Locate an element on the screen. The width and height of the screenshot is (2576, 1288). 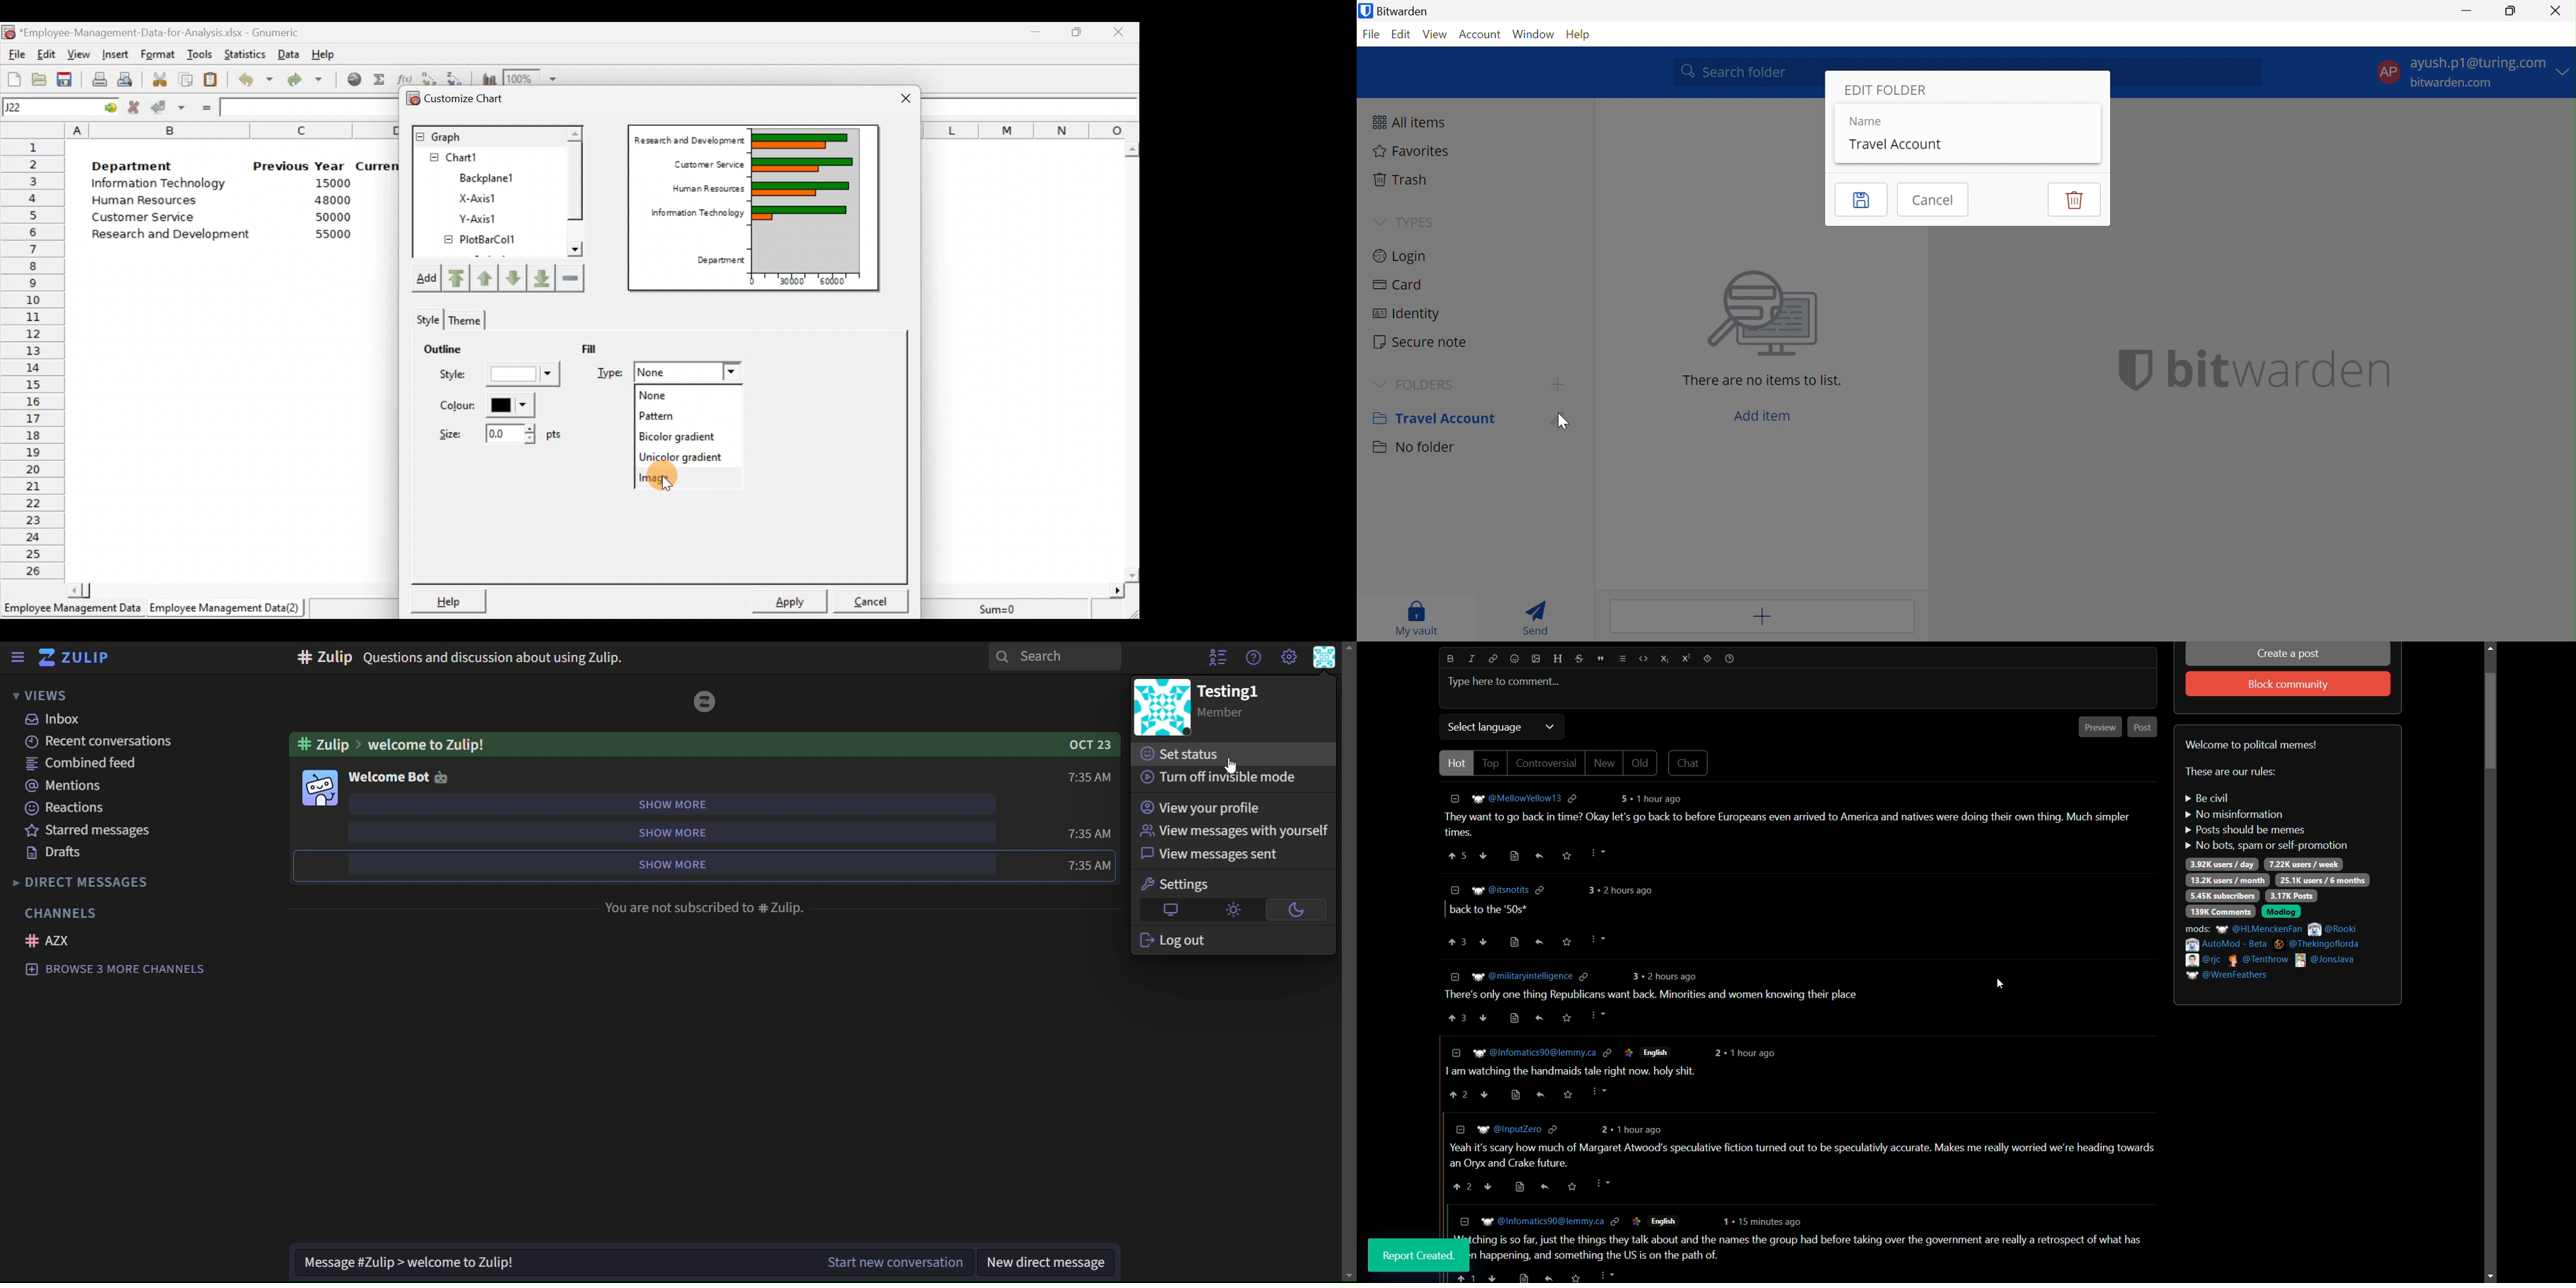
Sort in descending order is located at coordinates (457, 77).